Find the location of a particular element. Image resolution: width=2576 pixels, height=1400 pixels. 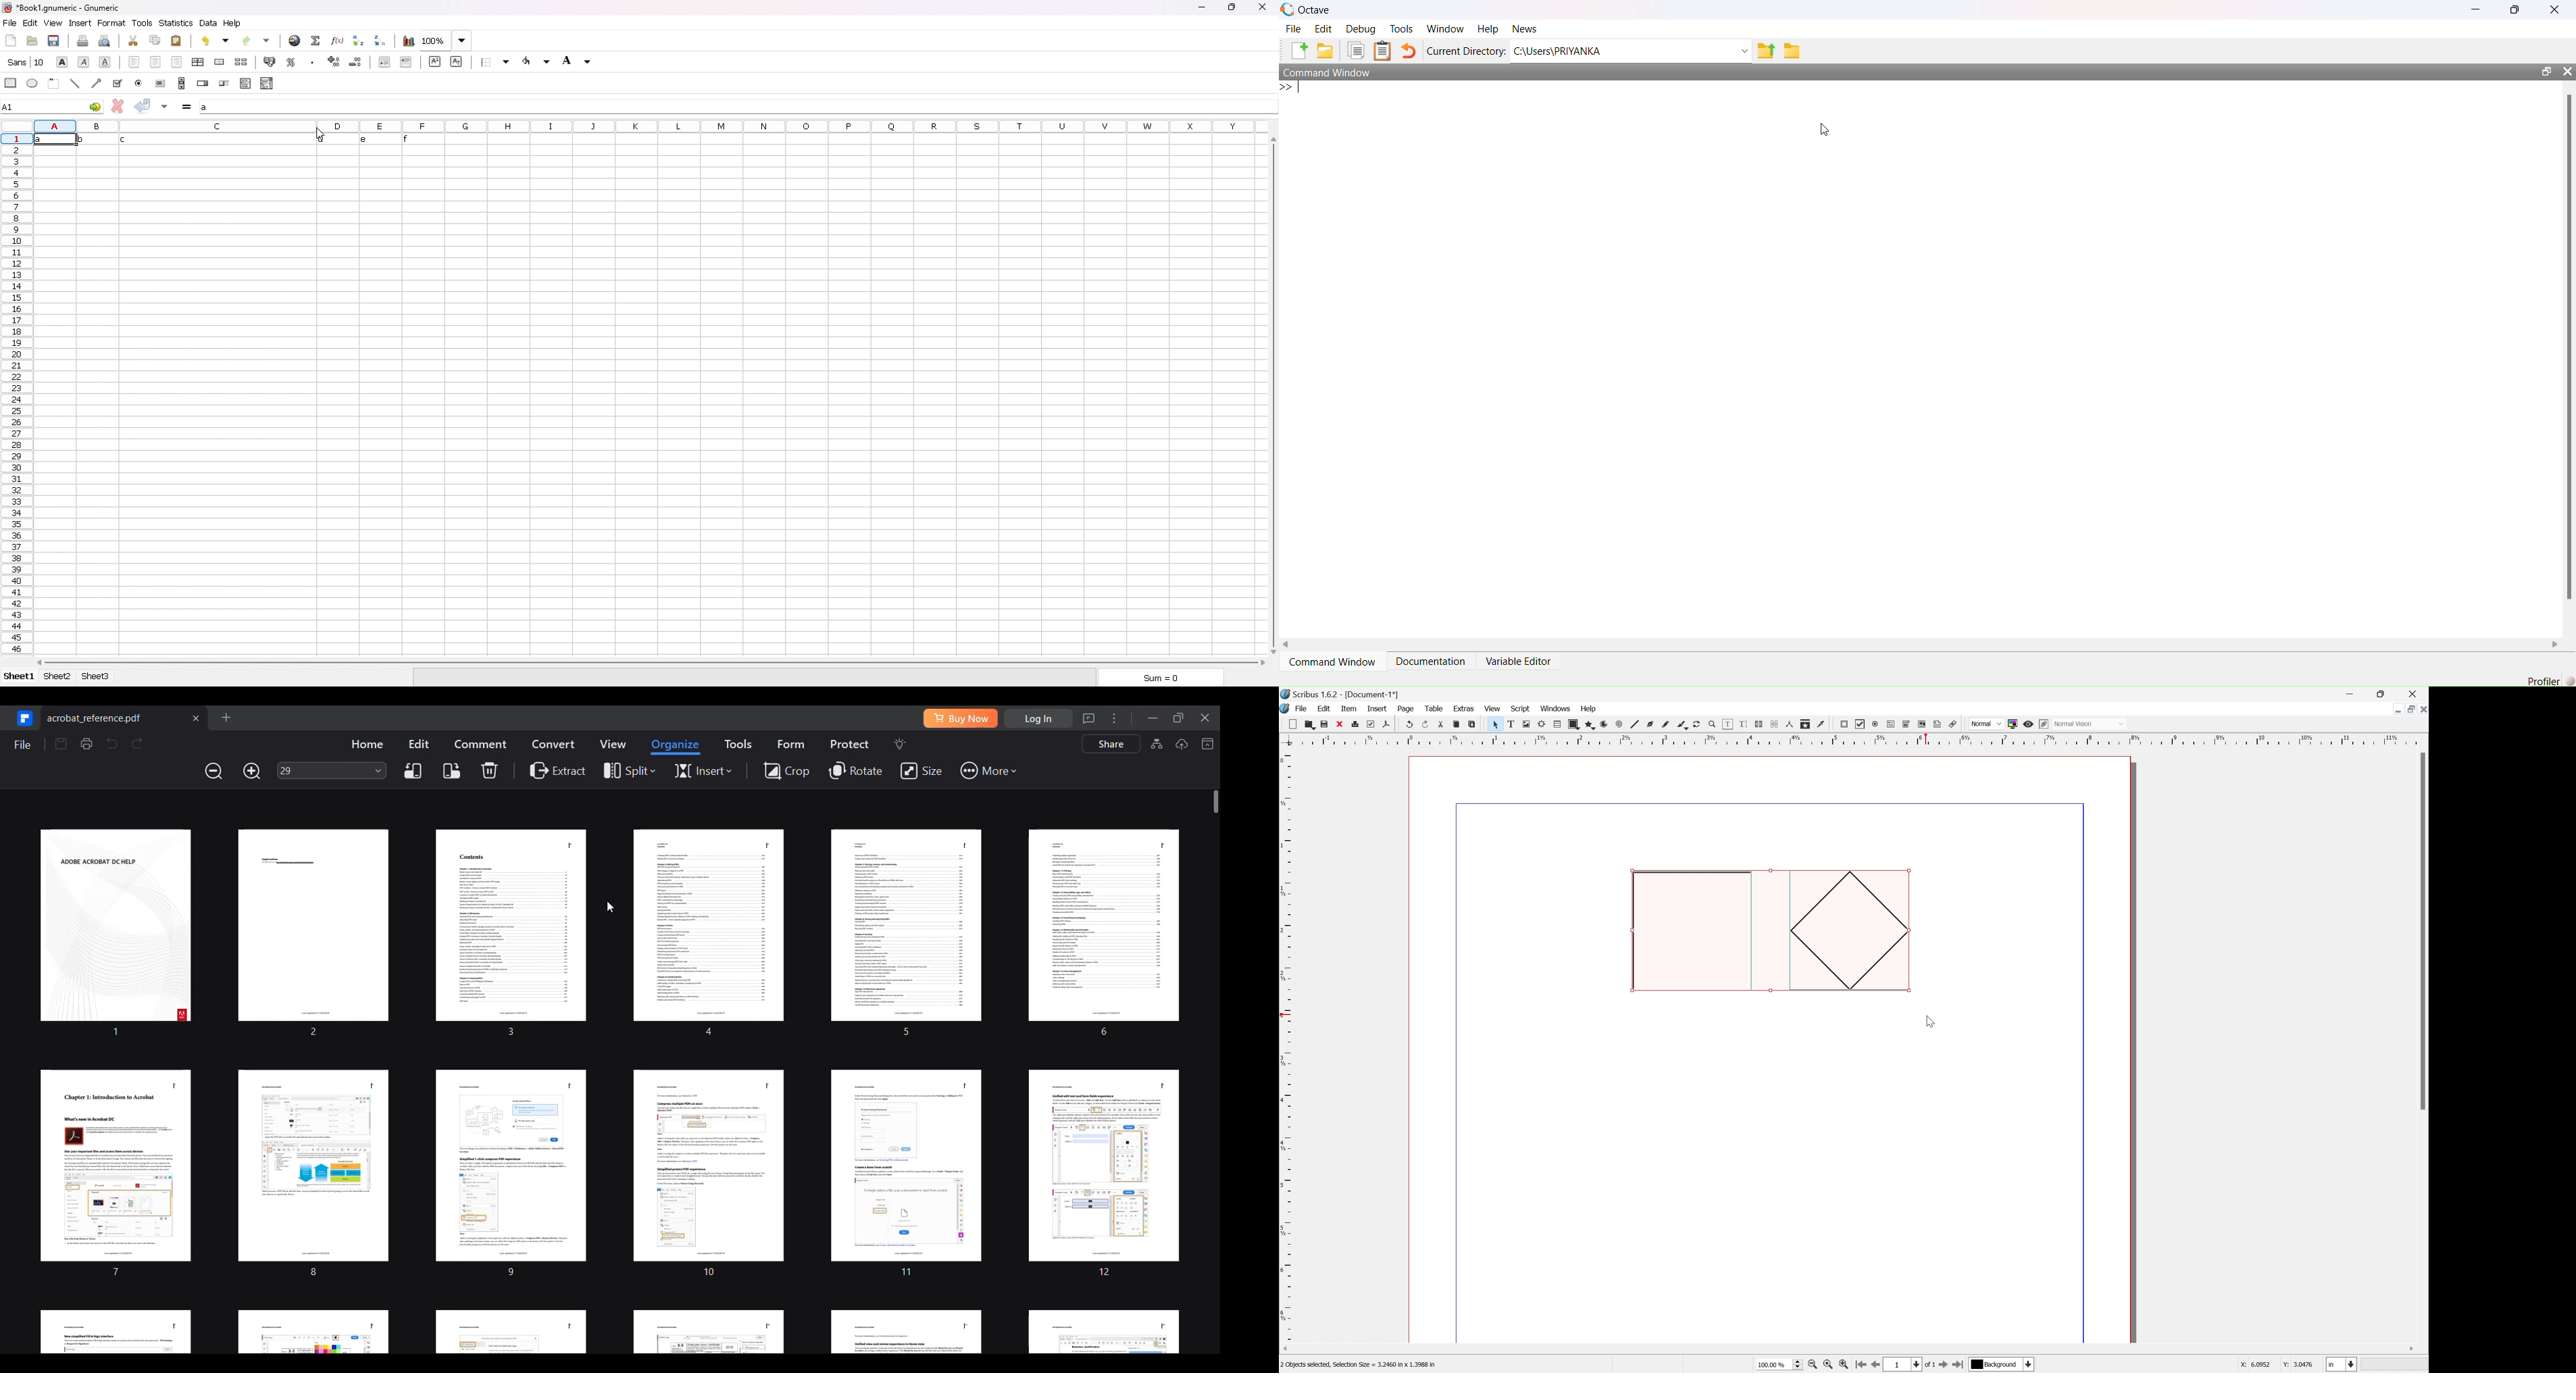

combo box is located at coordinates (267, 83).